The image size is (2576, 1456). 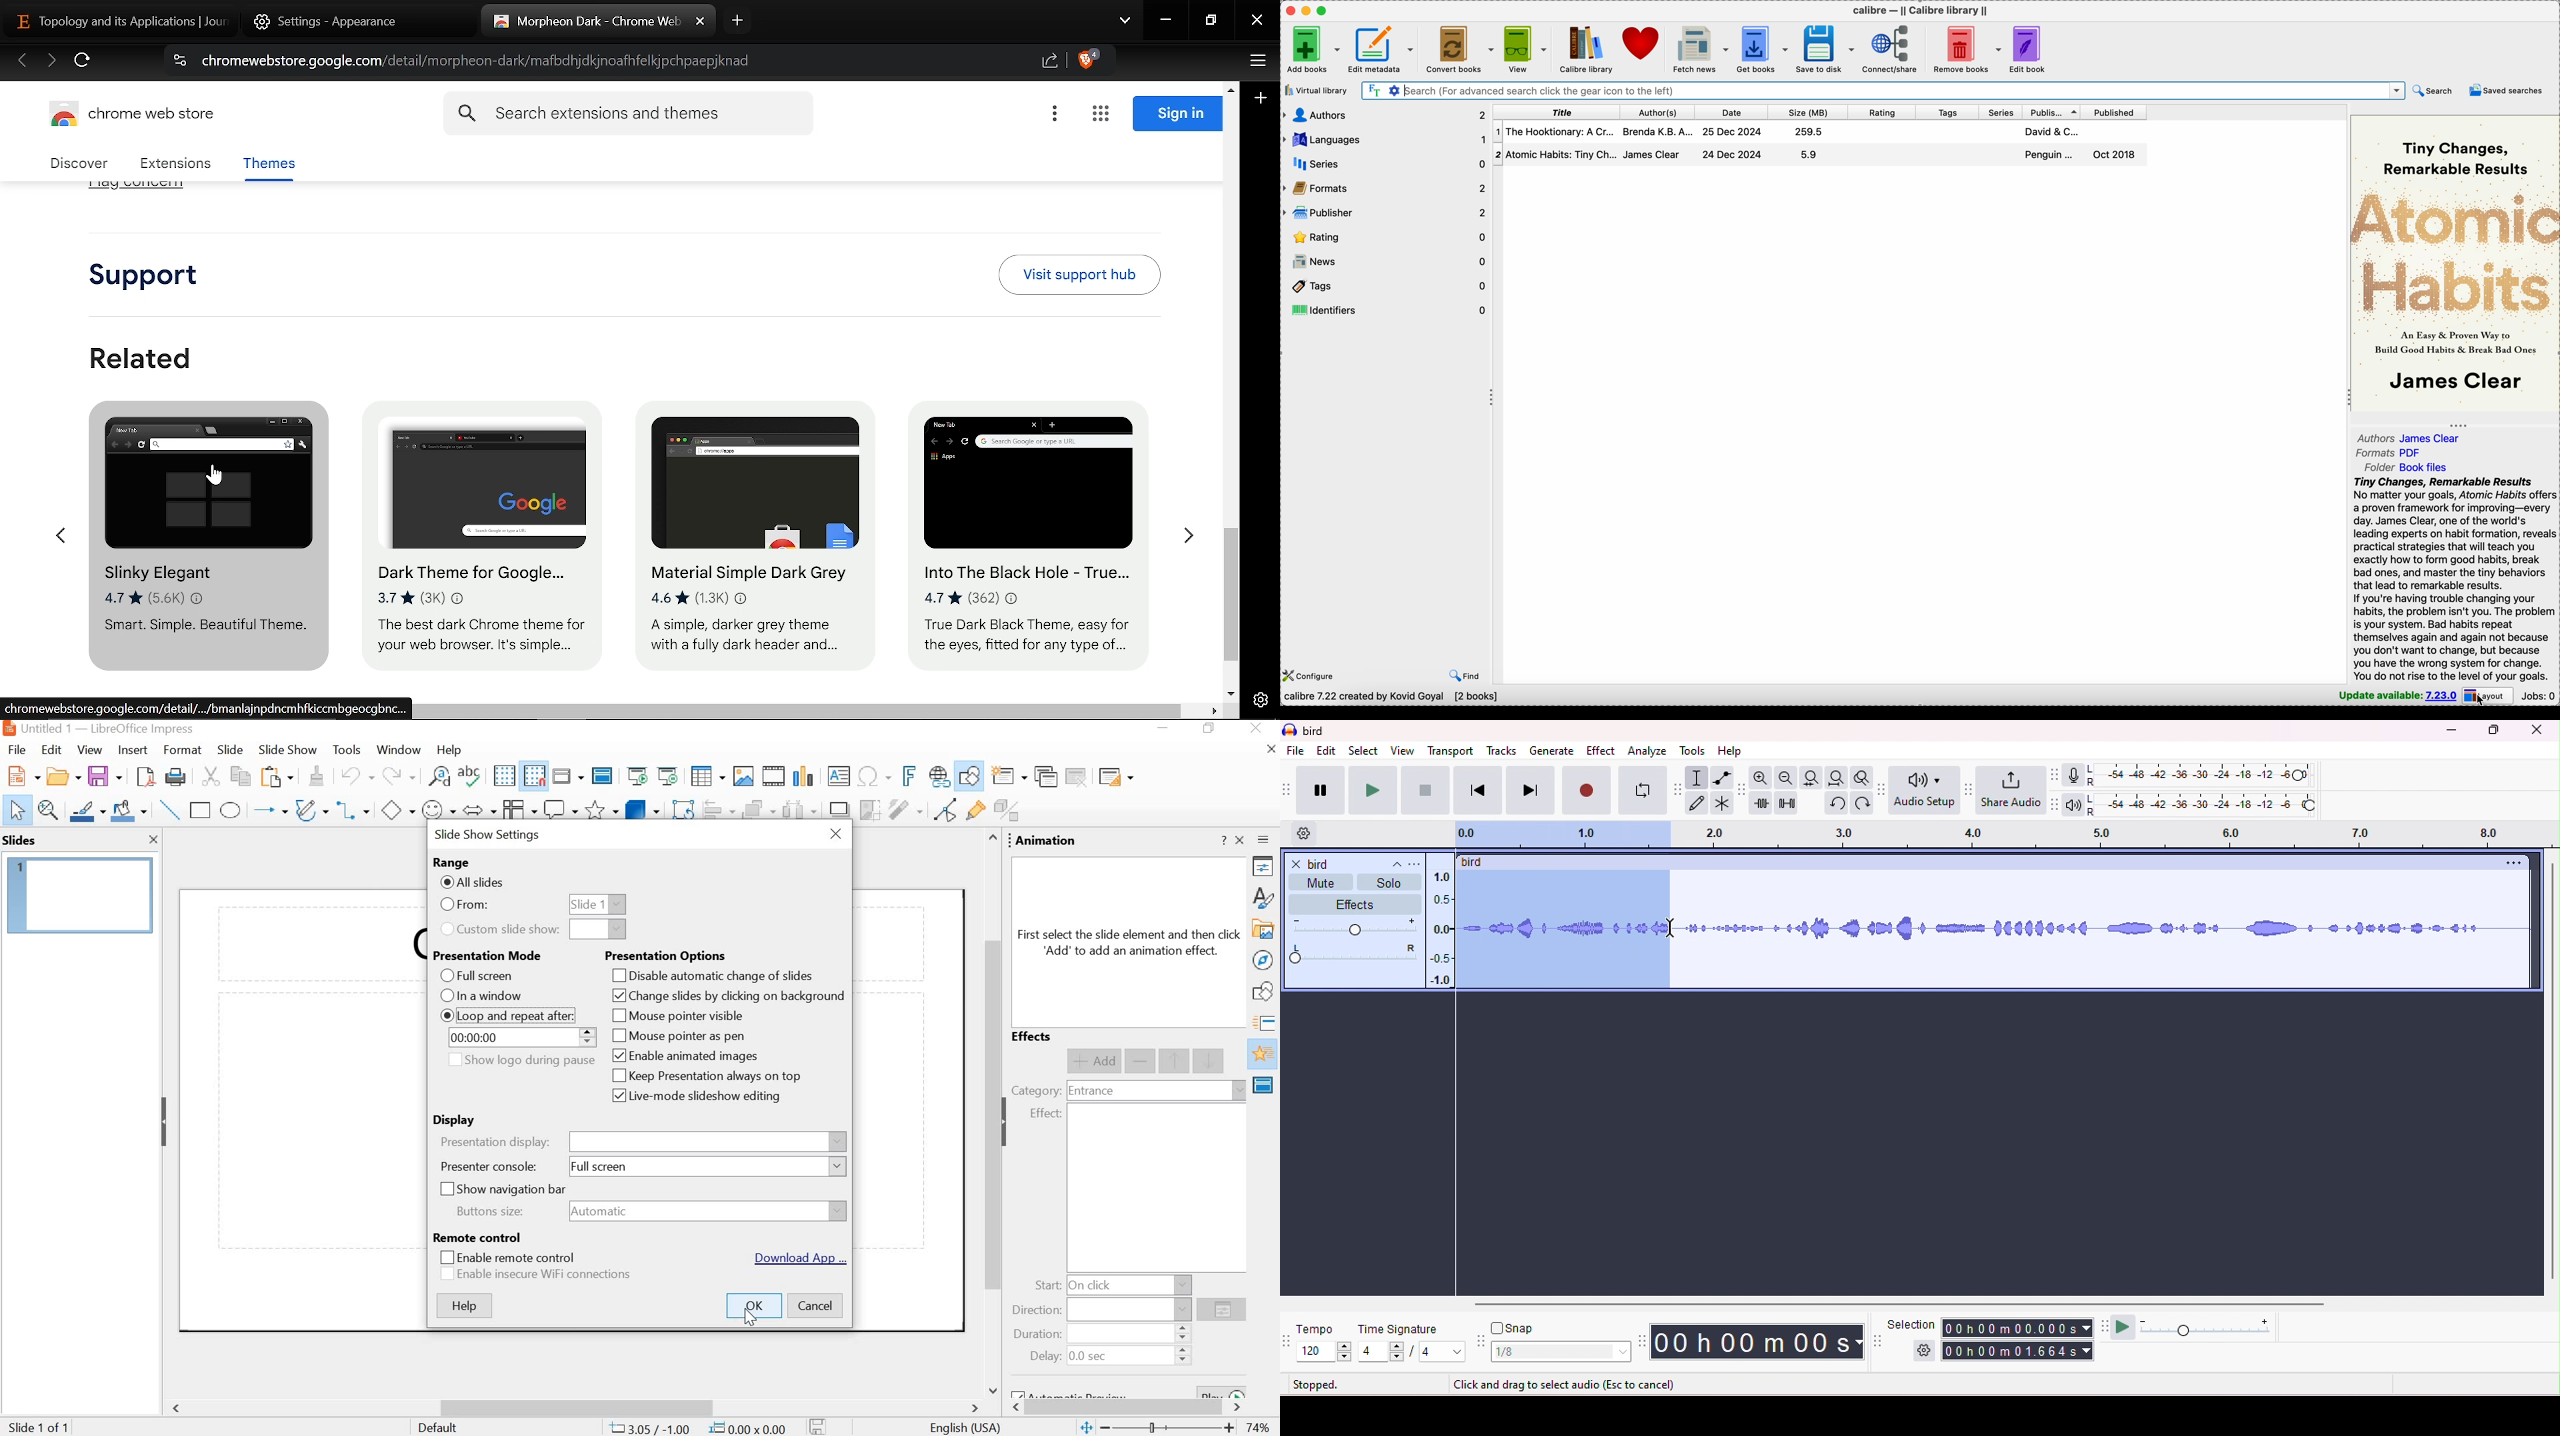 What do you see at coordinates (1836, 779) in the screenshot?
I see `fit project to width` at bounding box center [1836, 779].